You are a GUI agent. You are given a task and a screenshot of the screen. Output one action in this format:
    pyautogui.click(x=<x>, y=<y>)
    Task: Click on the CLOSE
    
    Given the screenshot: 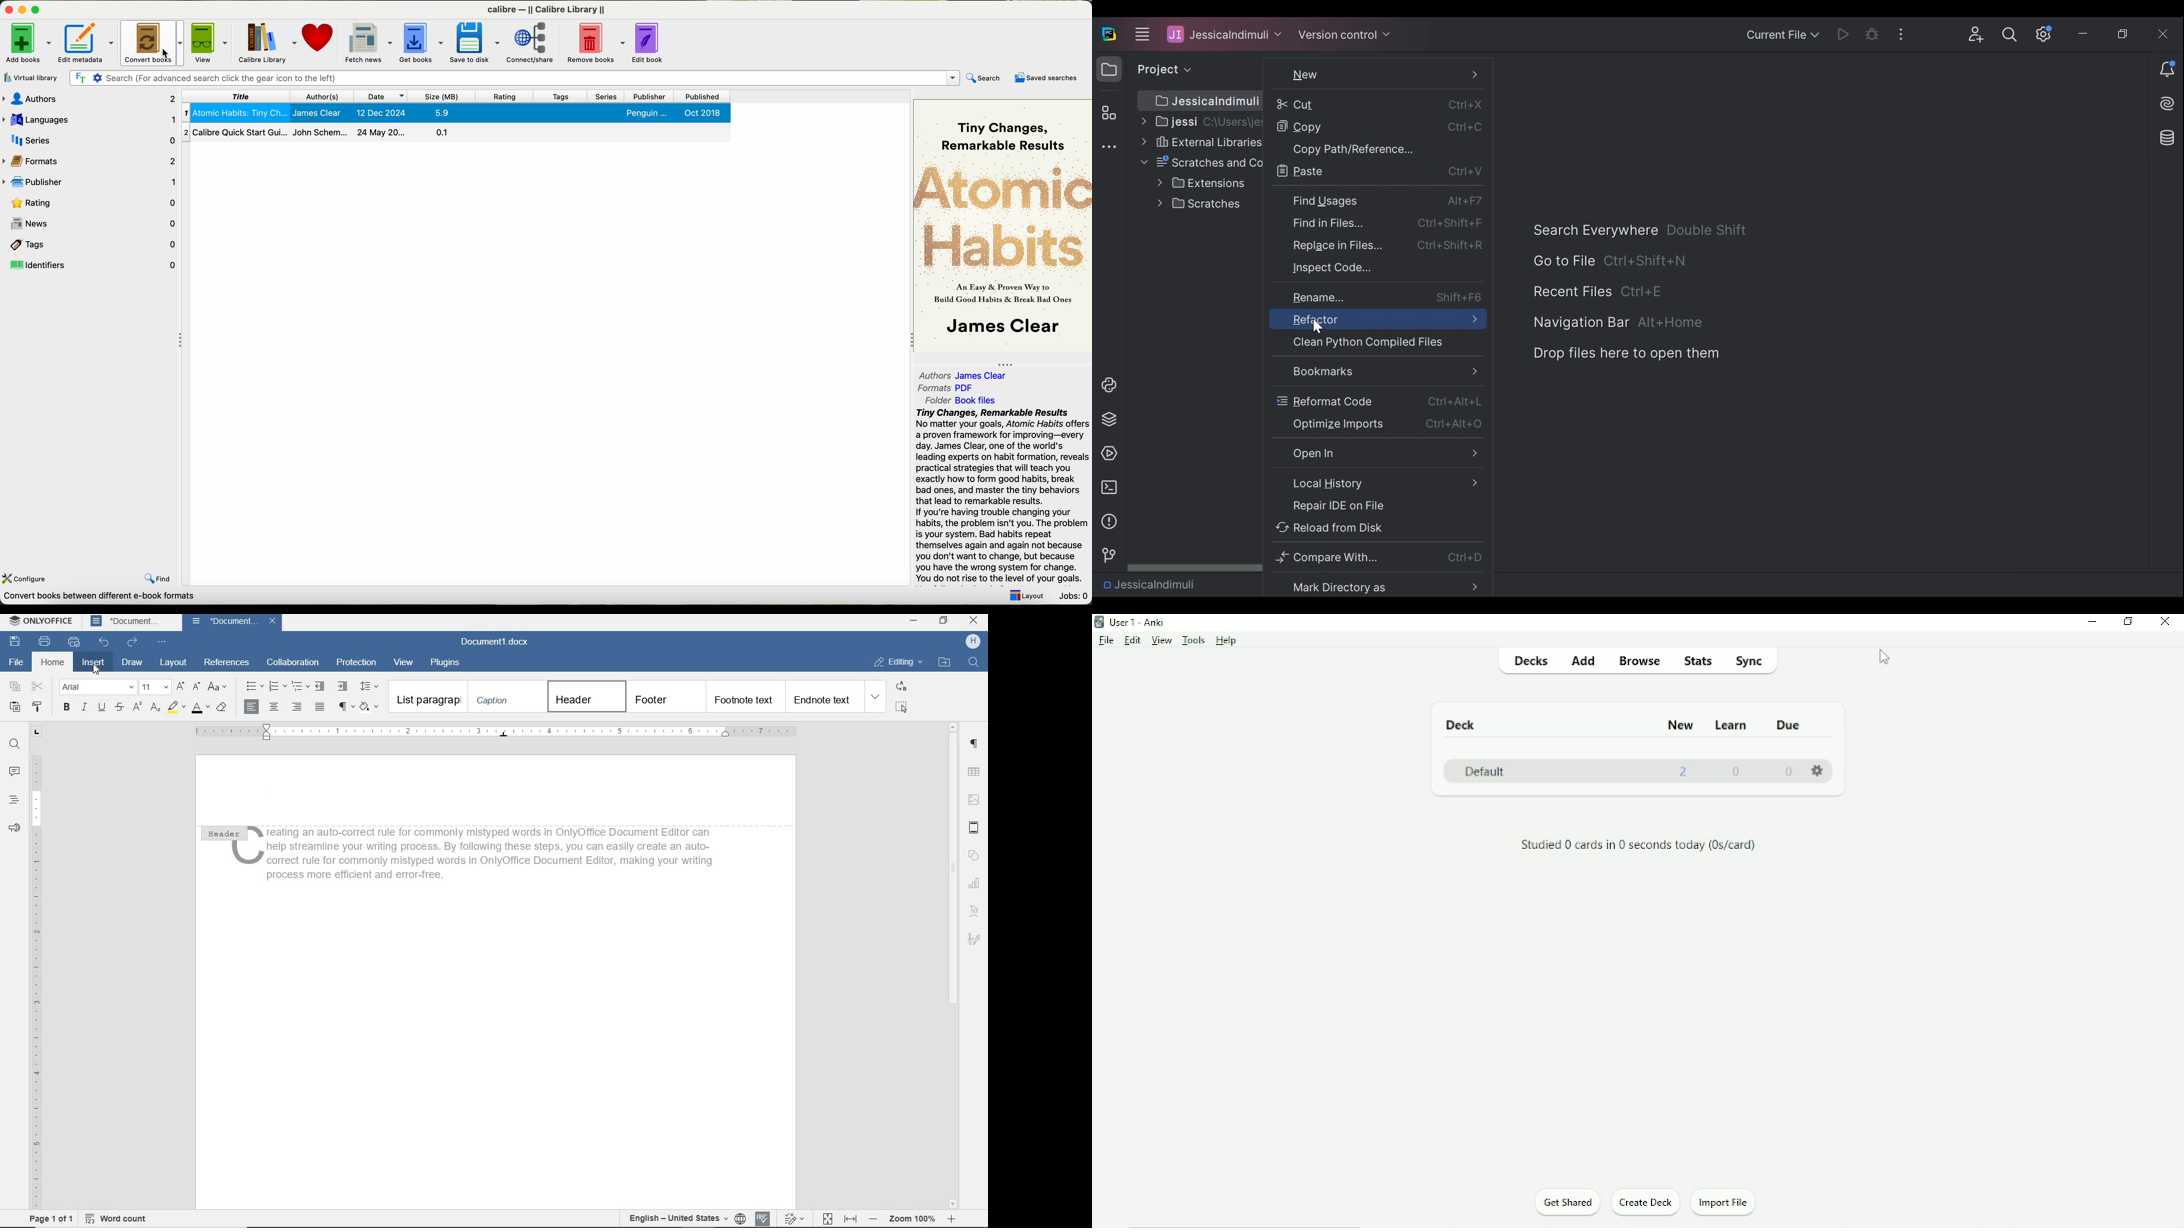 What is the action you would take?
    pyautogui.click(x=972, y=620)
    